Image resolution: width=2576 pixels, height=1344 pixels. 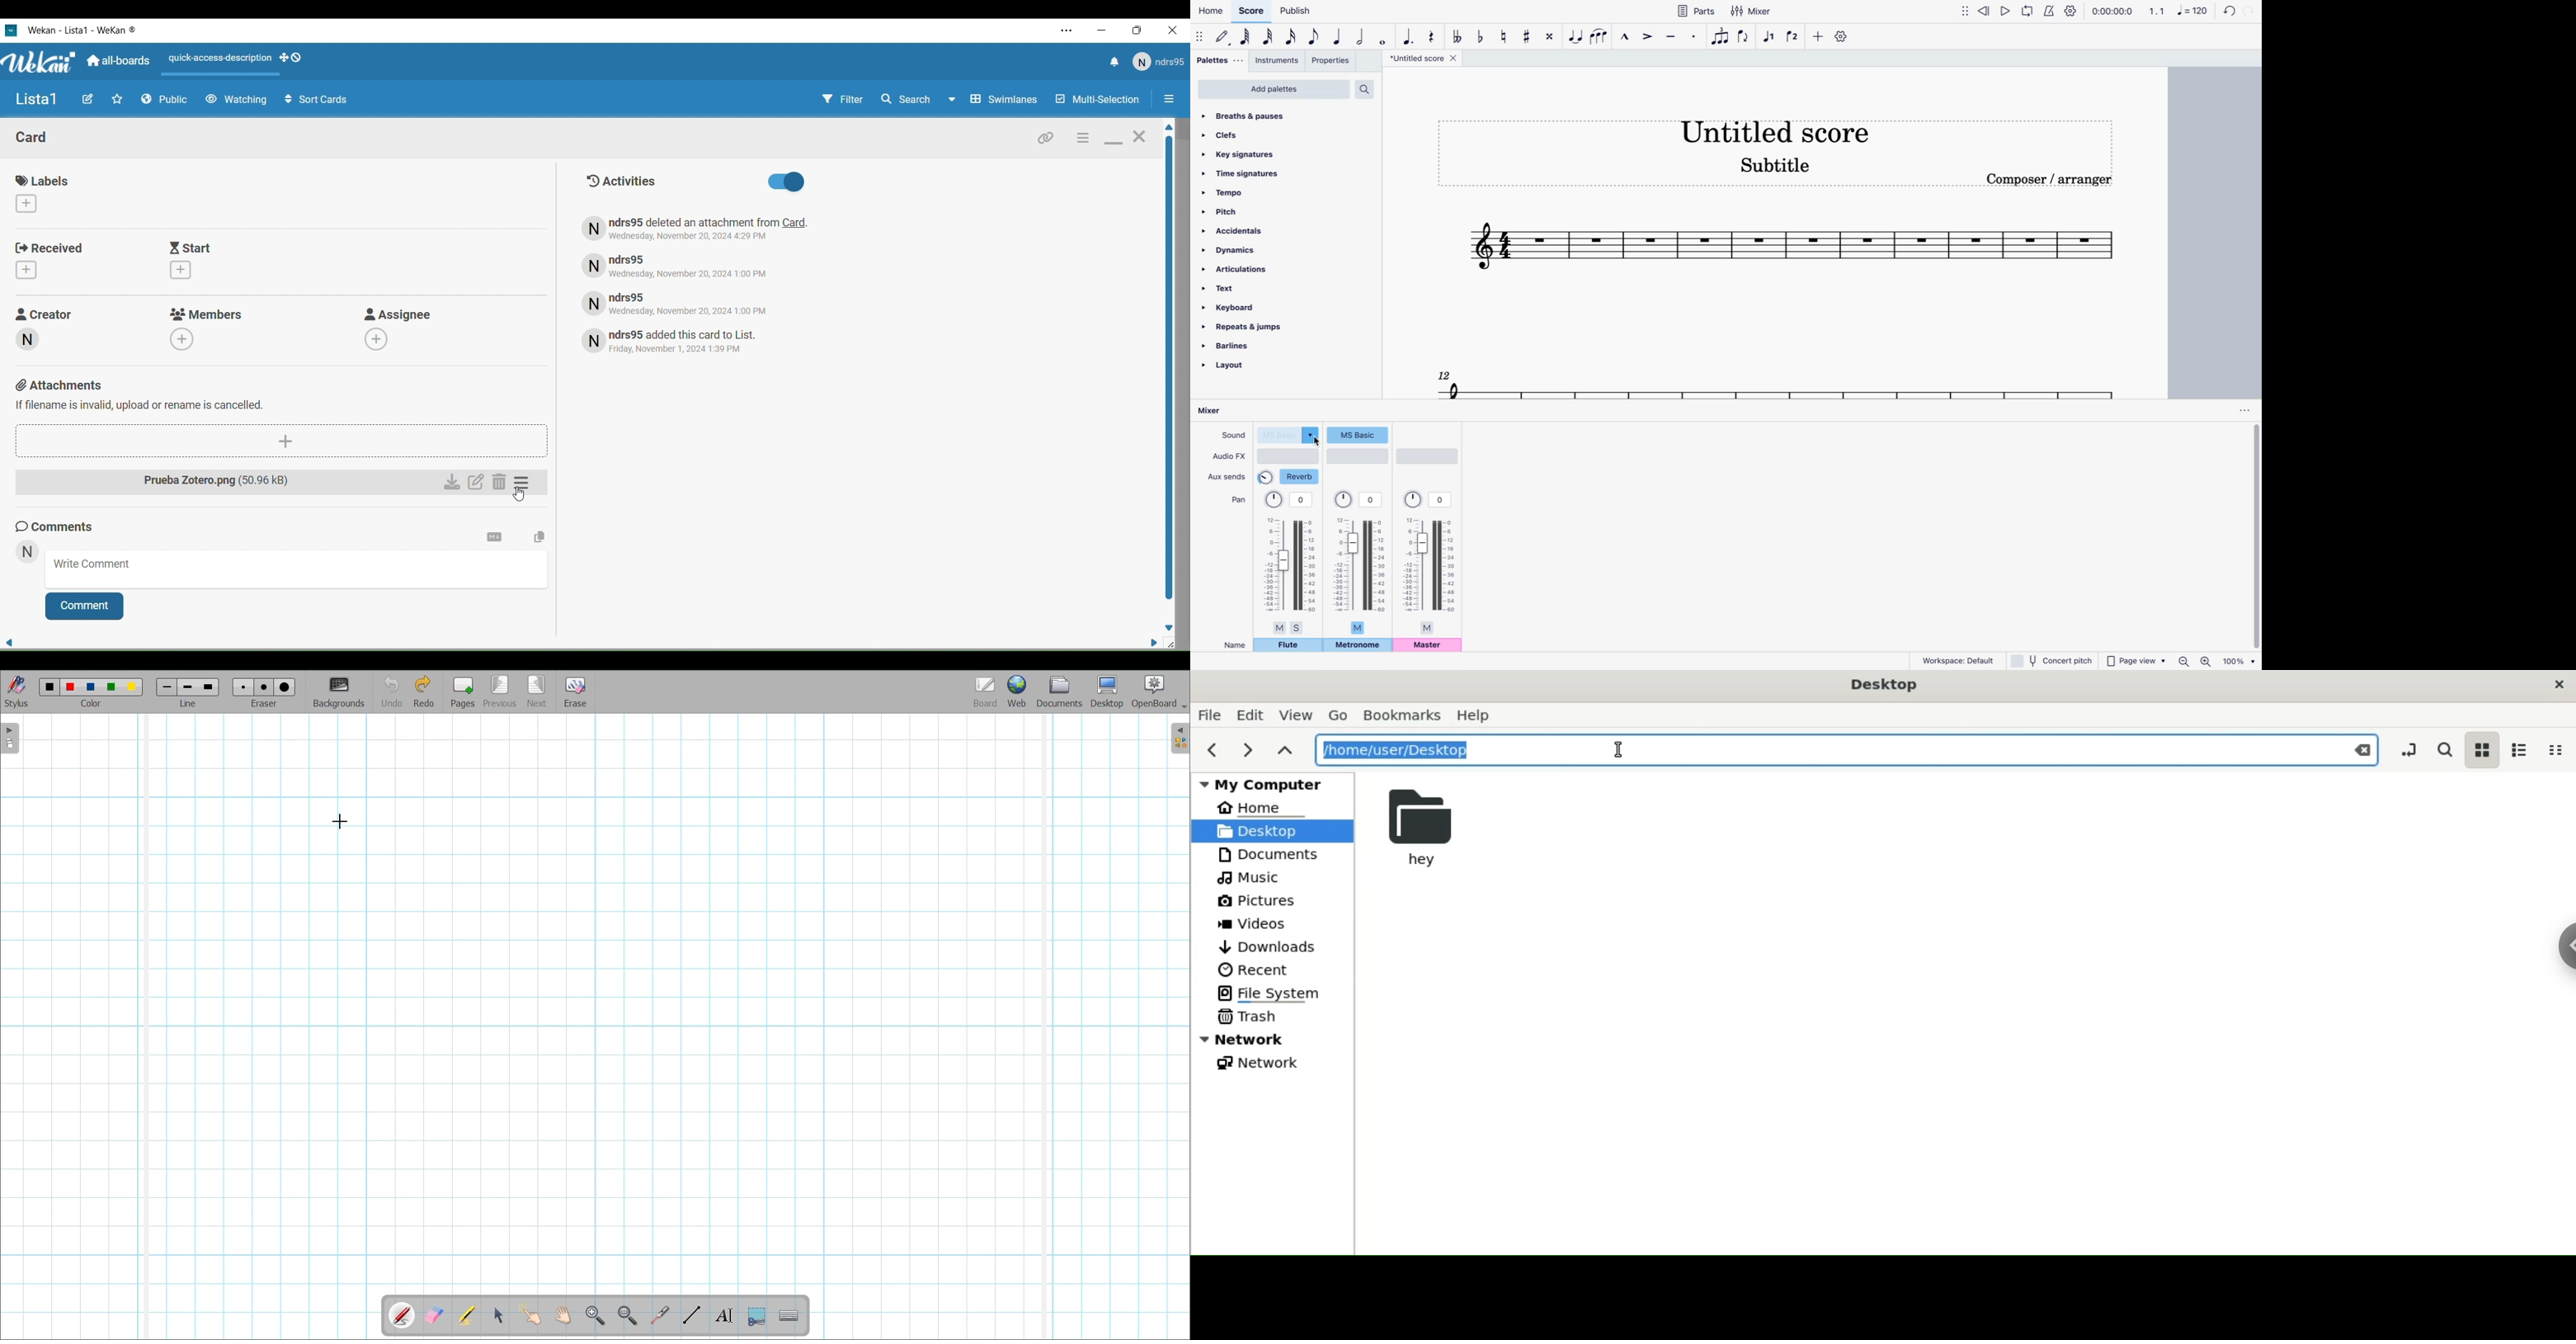 I want to click on marcato, so click(x=1623, y=36).